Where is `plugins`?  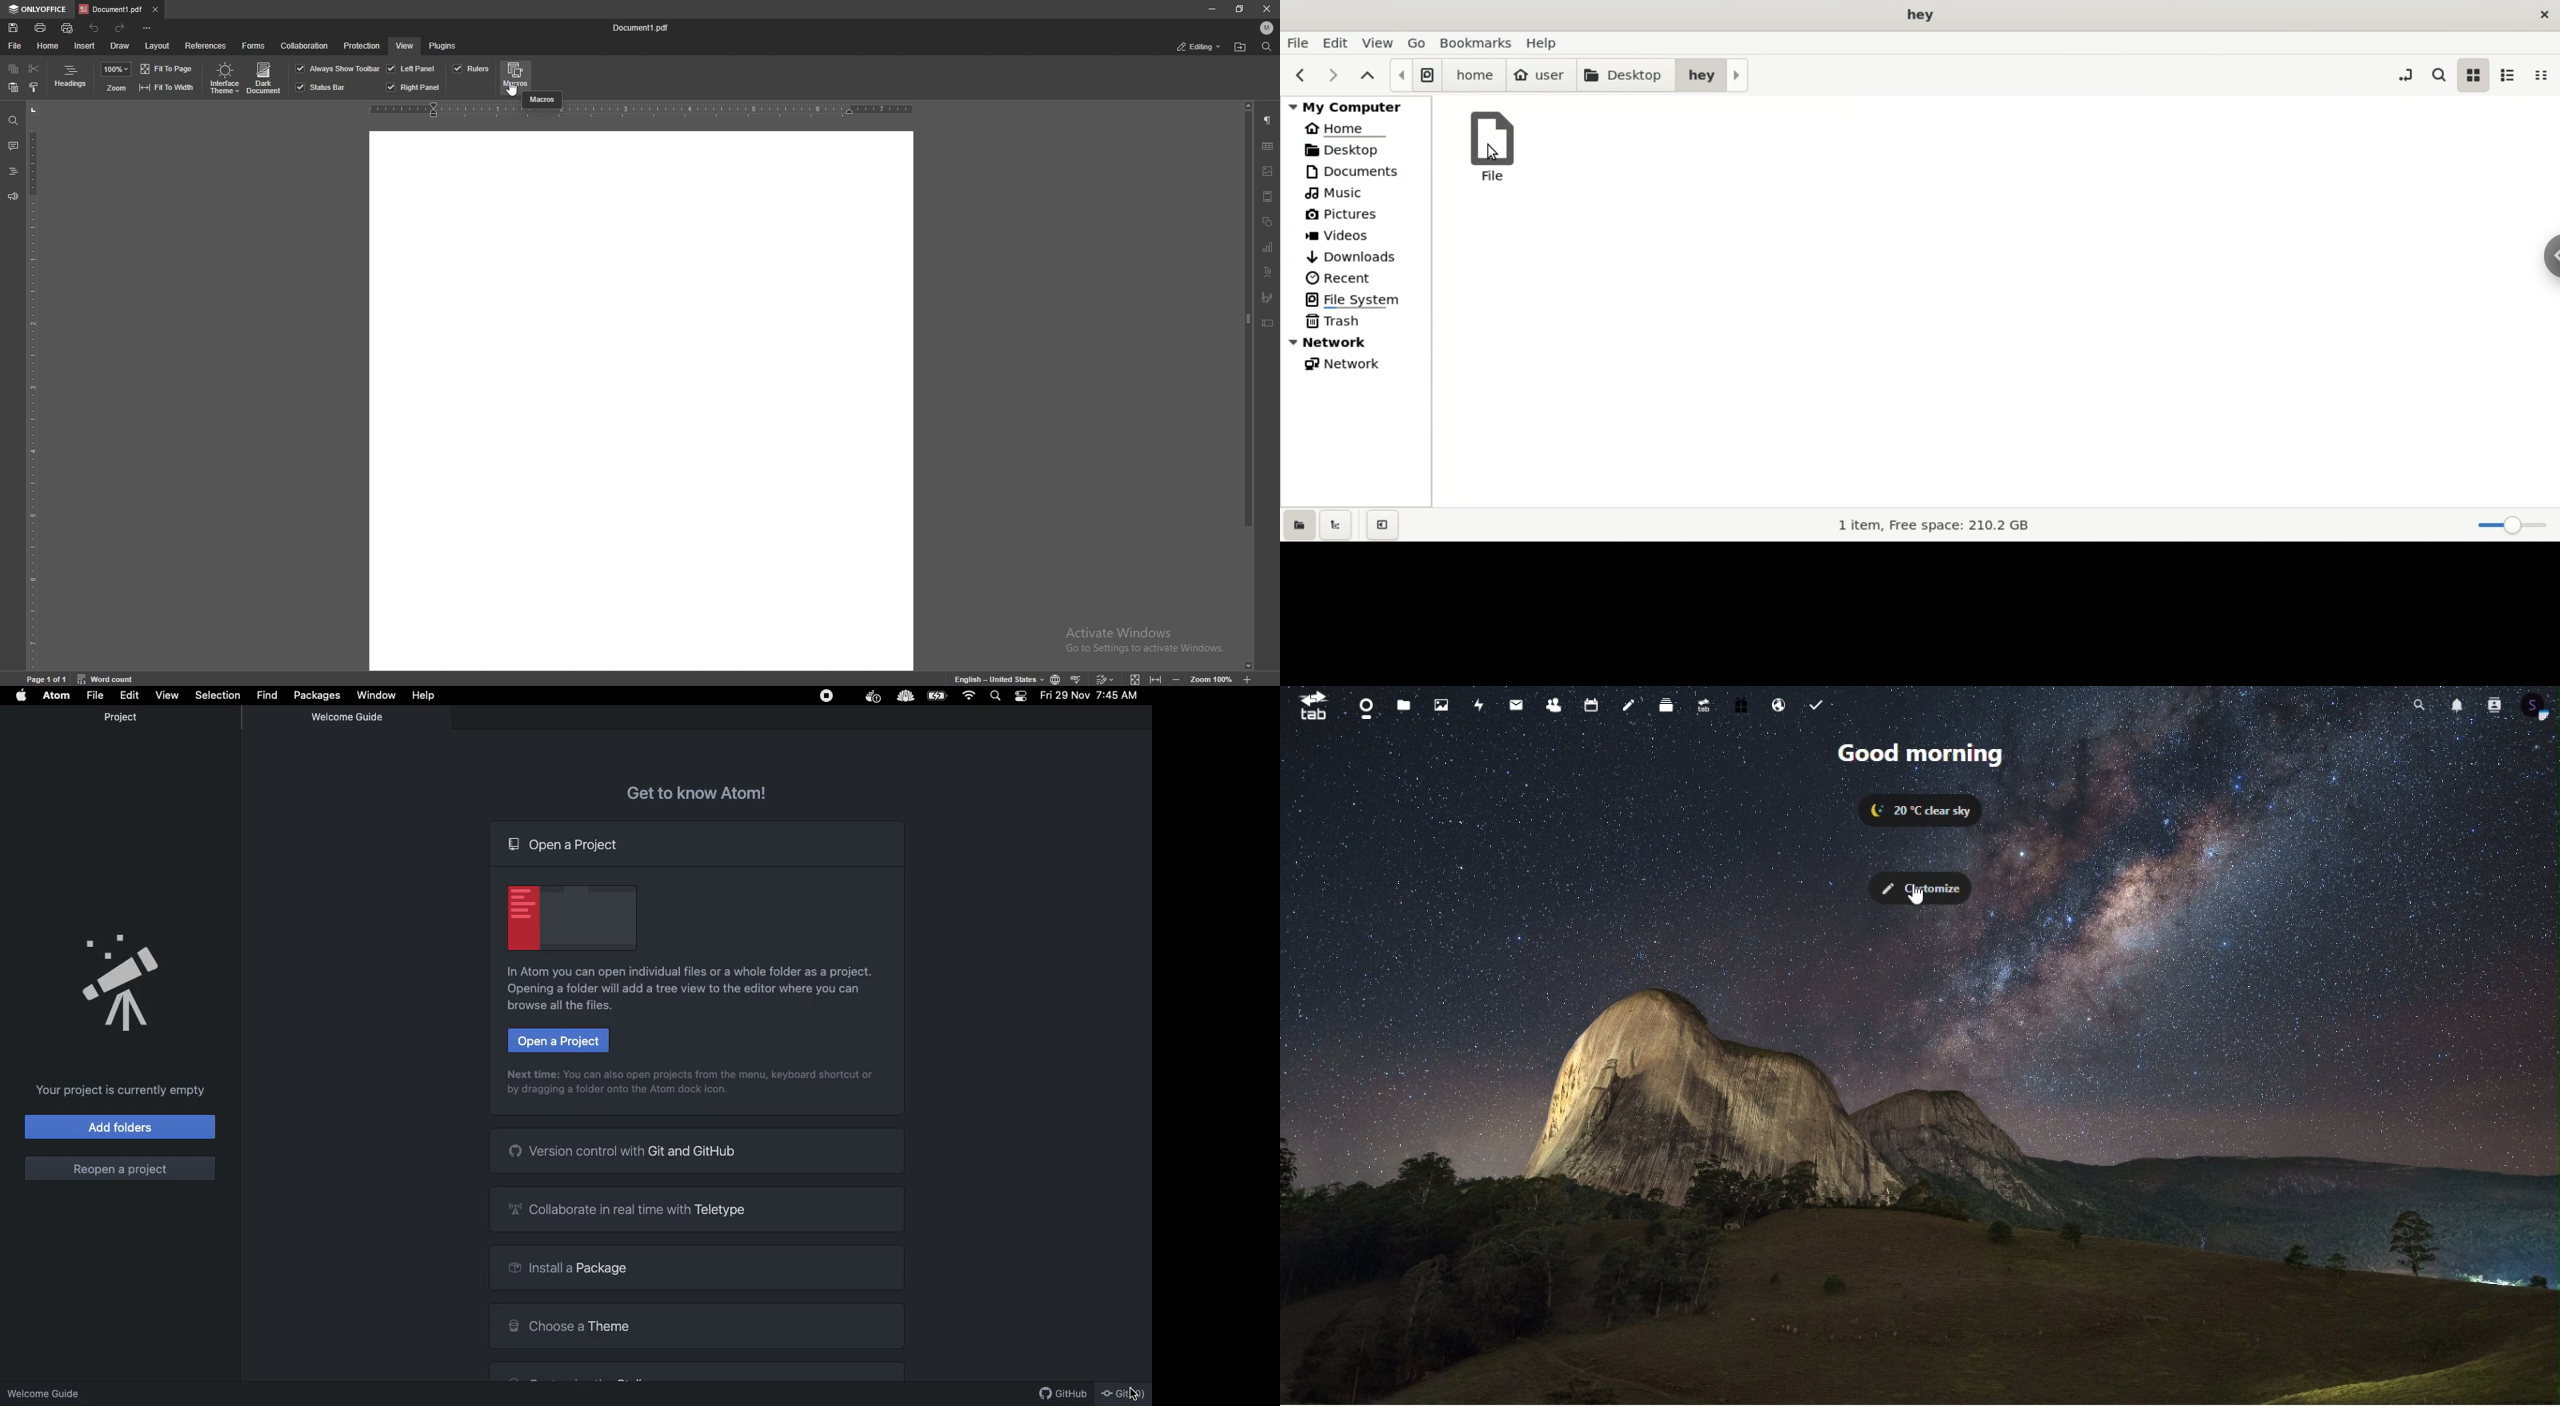 plugins is located at coordinates (443, 45).